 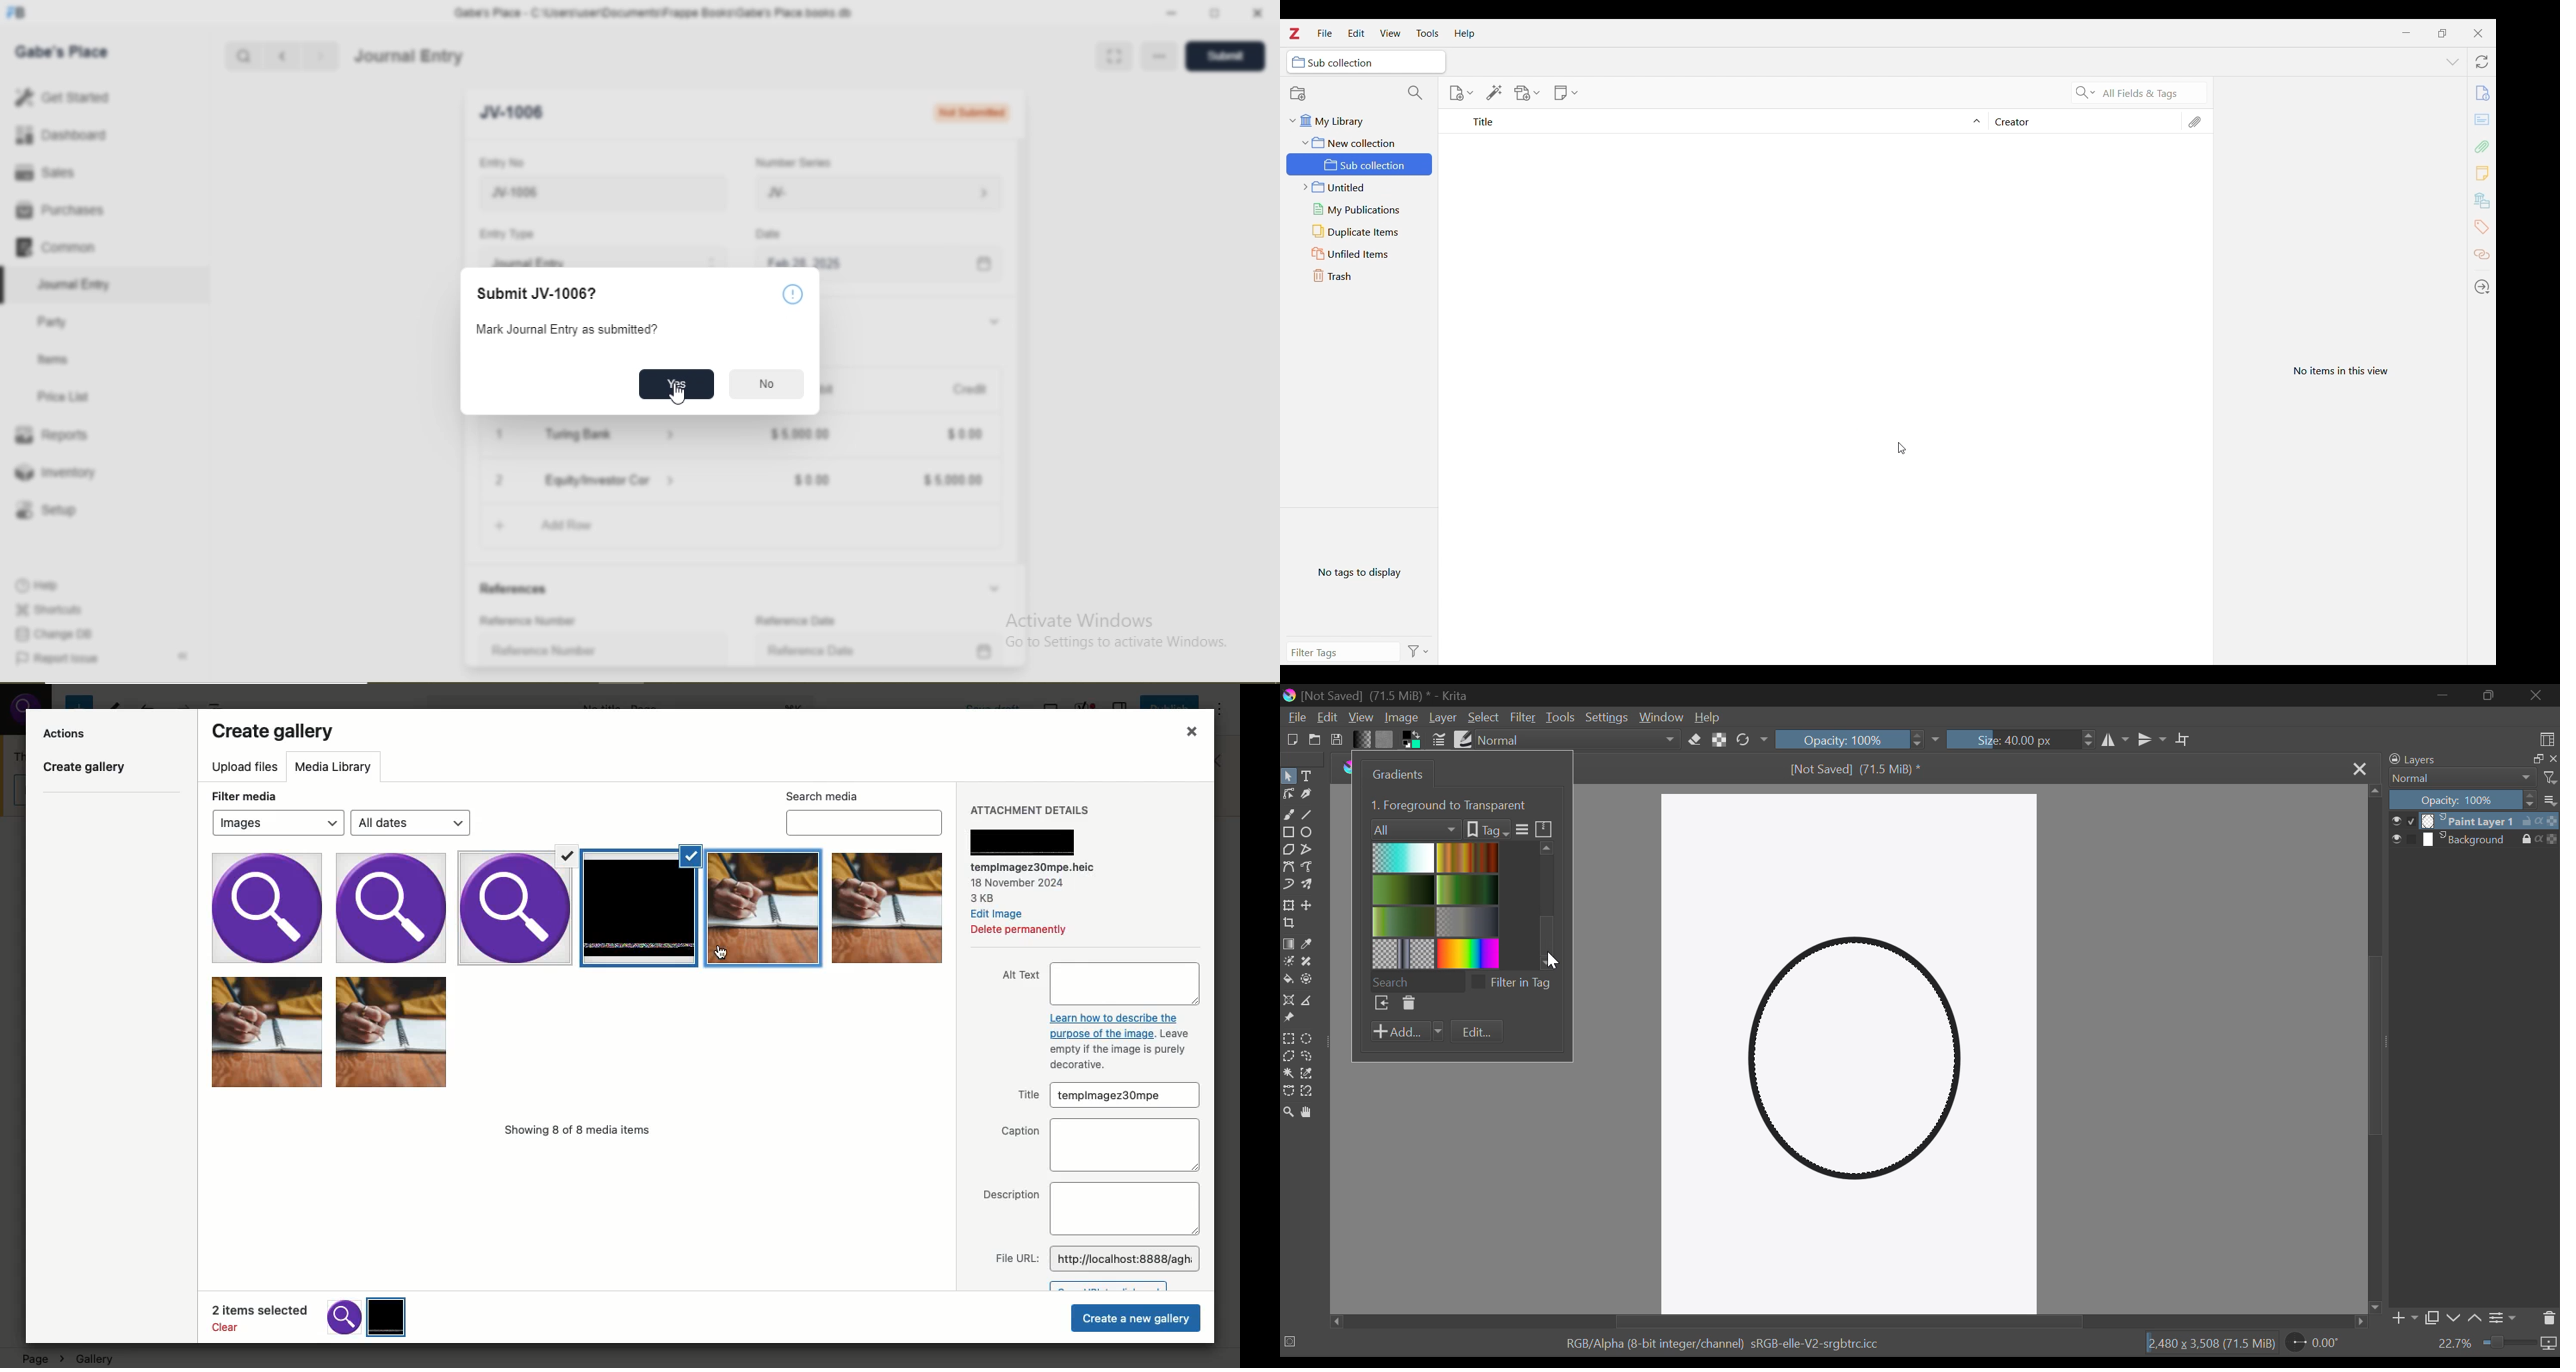 What do you see at coordinates (1169, 14) in the screenshot?
I see `minimize` at bounding box center [1169, 14].